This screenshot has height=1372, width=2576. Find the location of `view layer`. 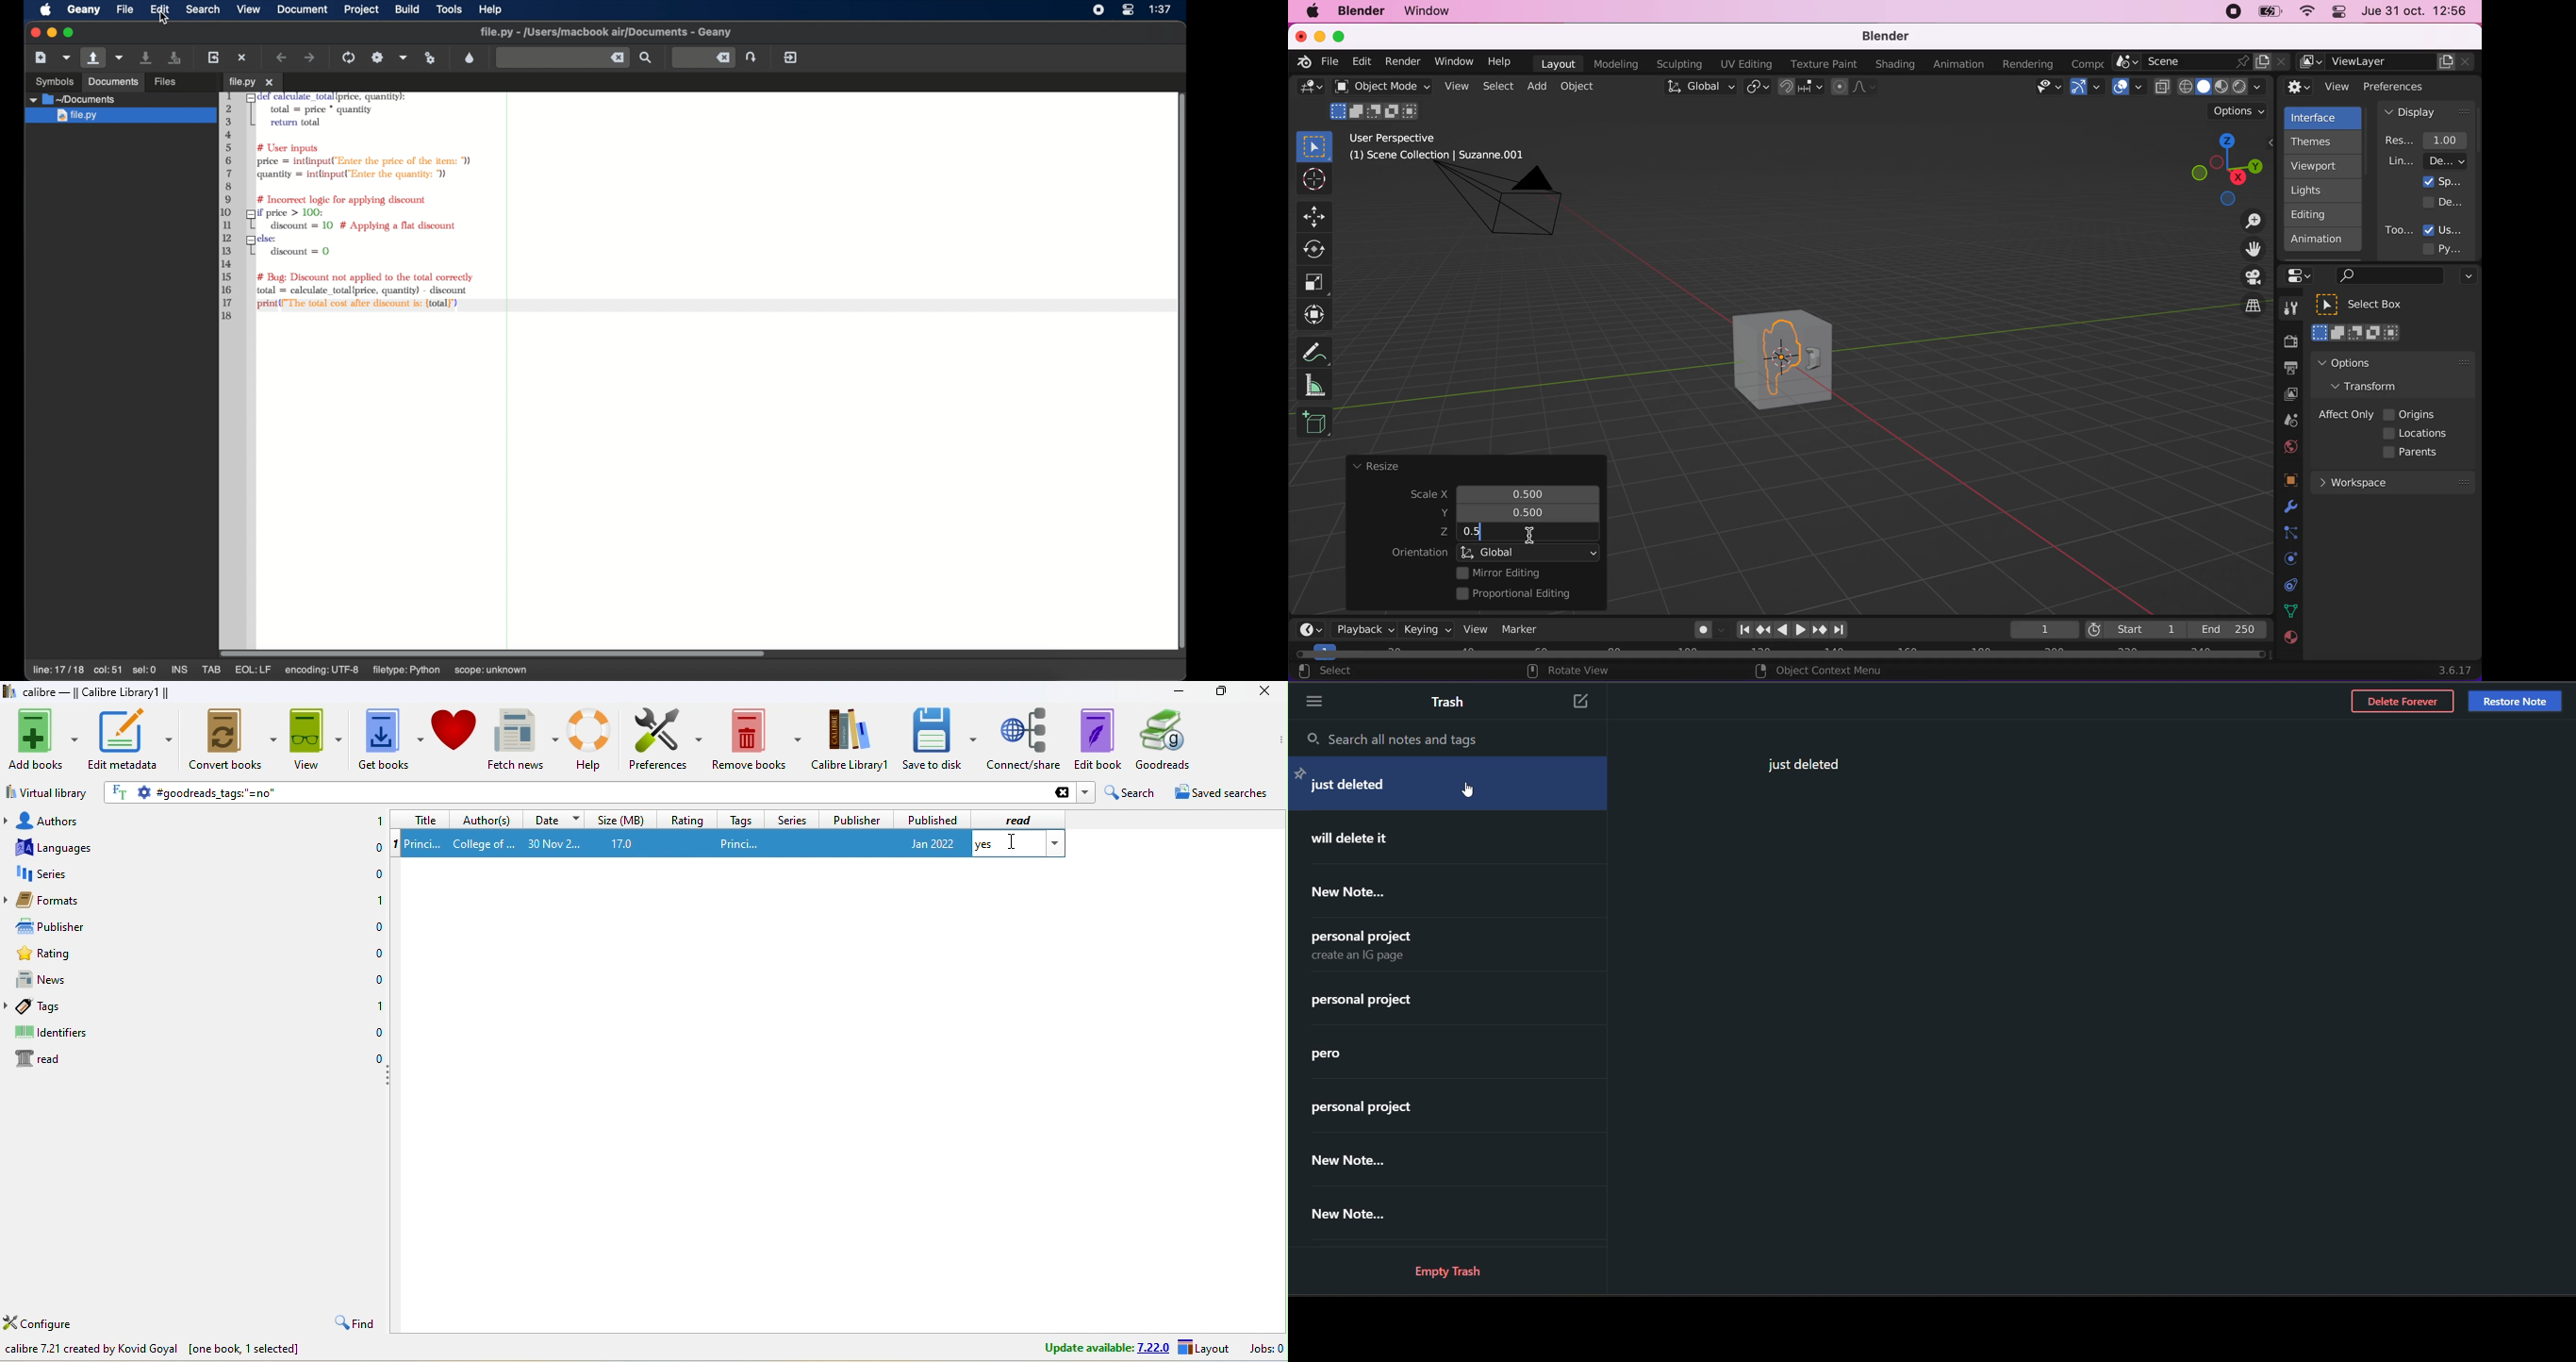

view layer is located at coordinates (2286, 396).